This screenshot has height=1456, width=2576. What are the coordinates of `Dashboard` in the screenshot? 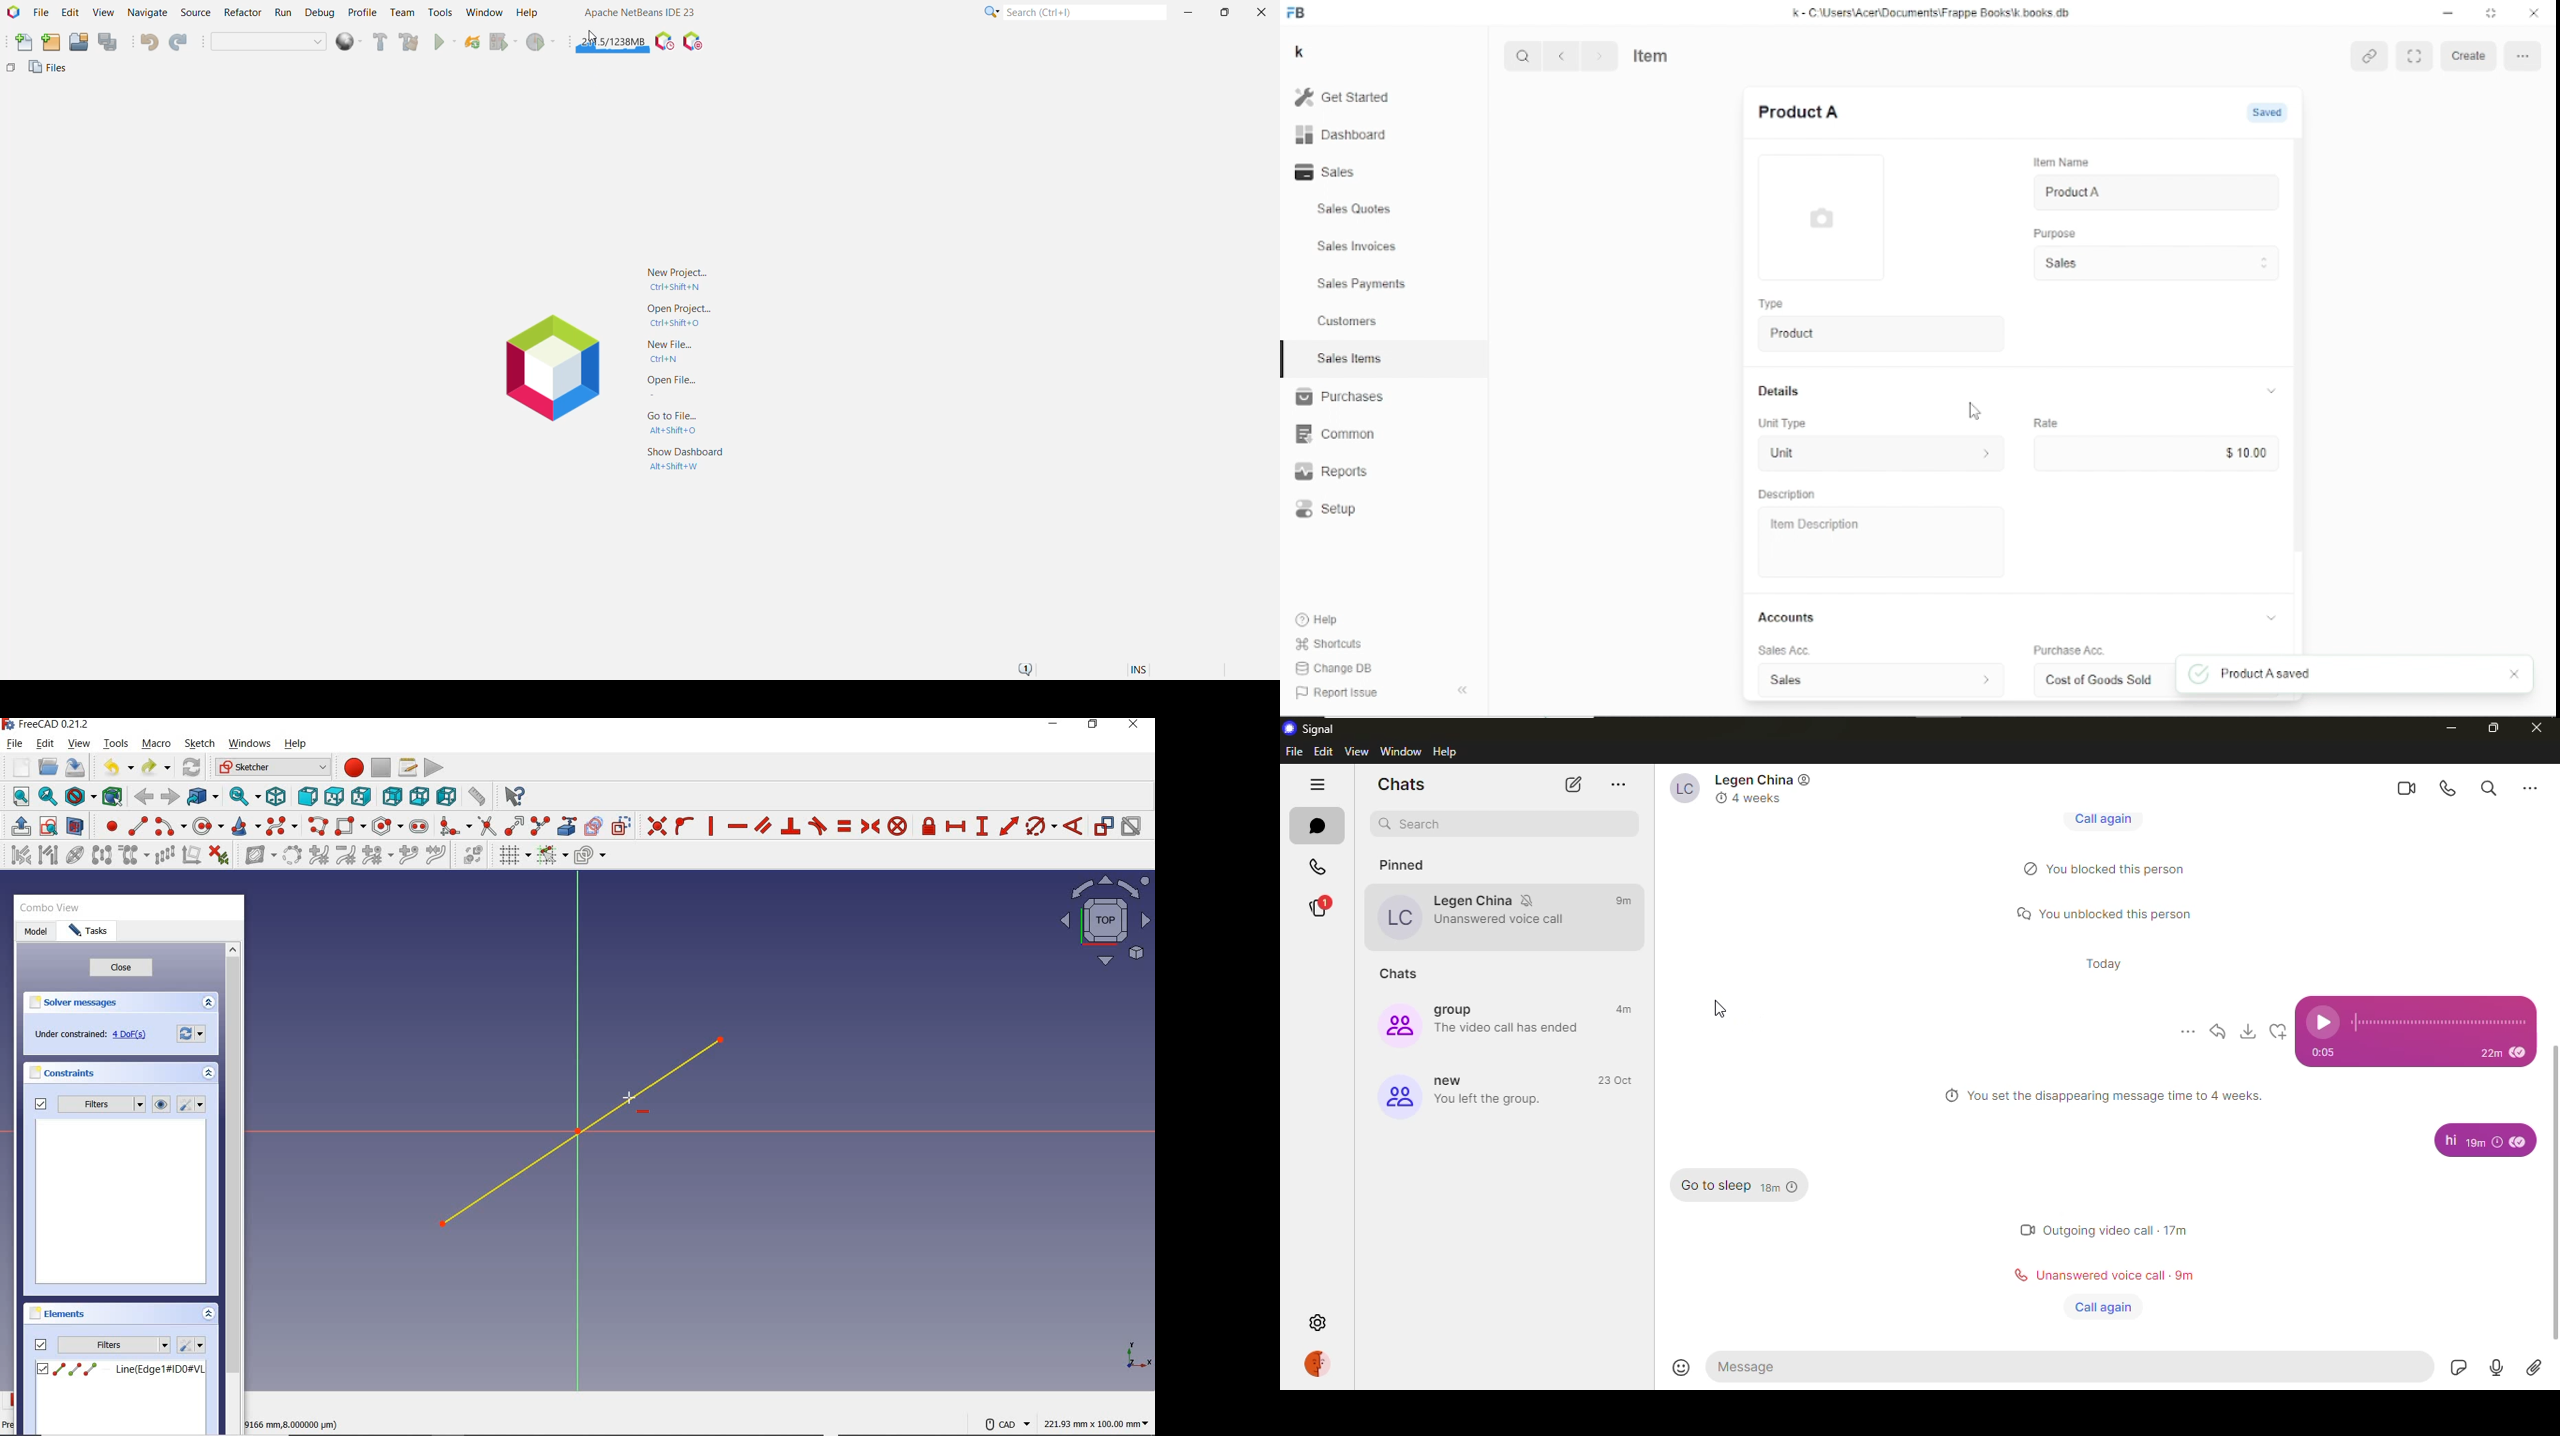 It's located at (1342, 136).